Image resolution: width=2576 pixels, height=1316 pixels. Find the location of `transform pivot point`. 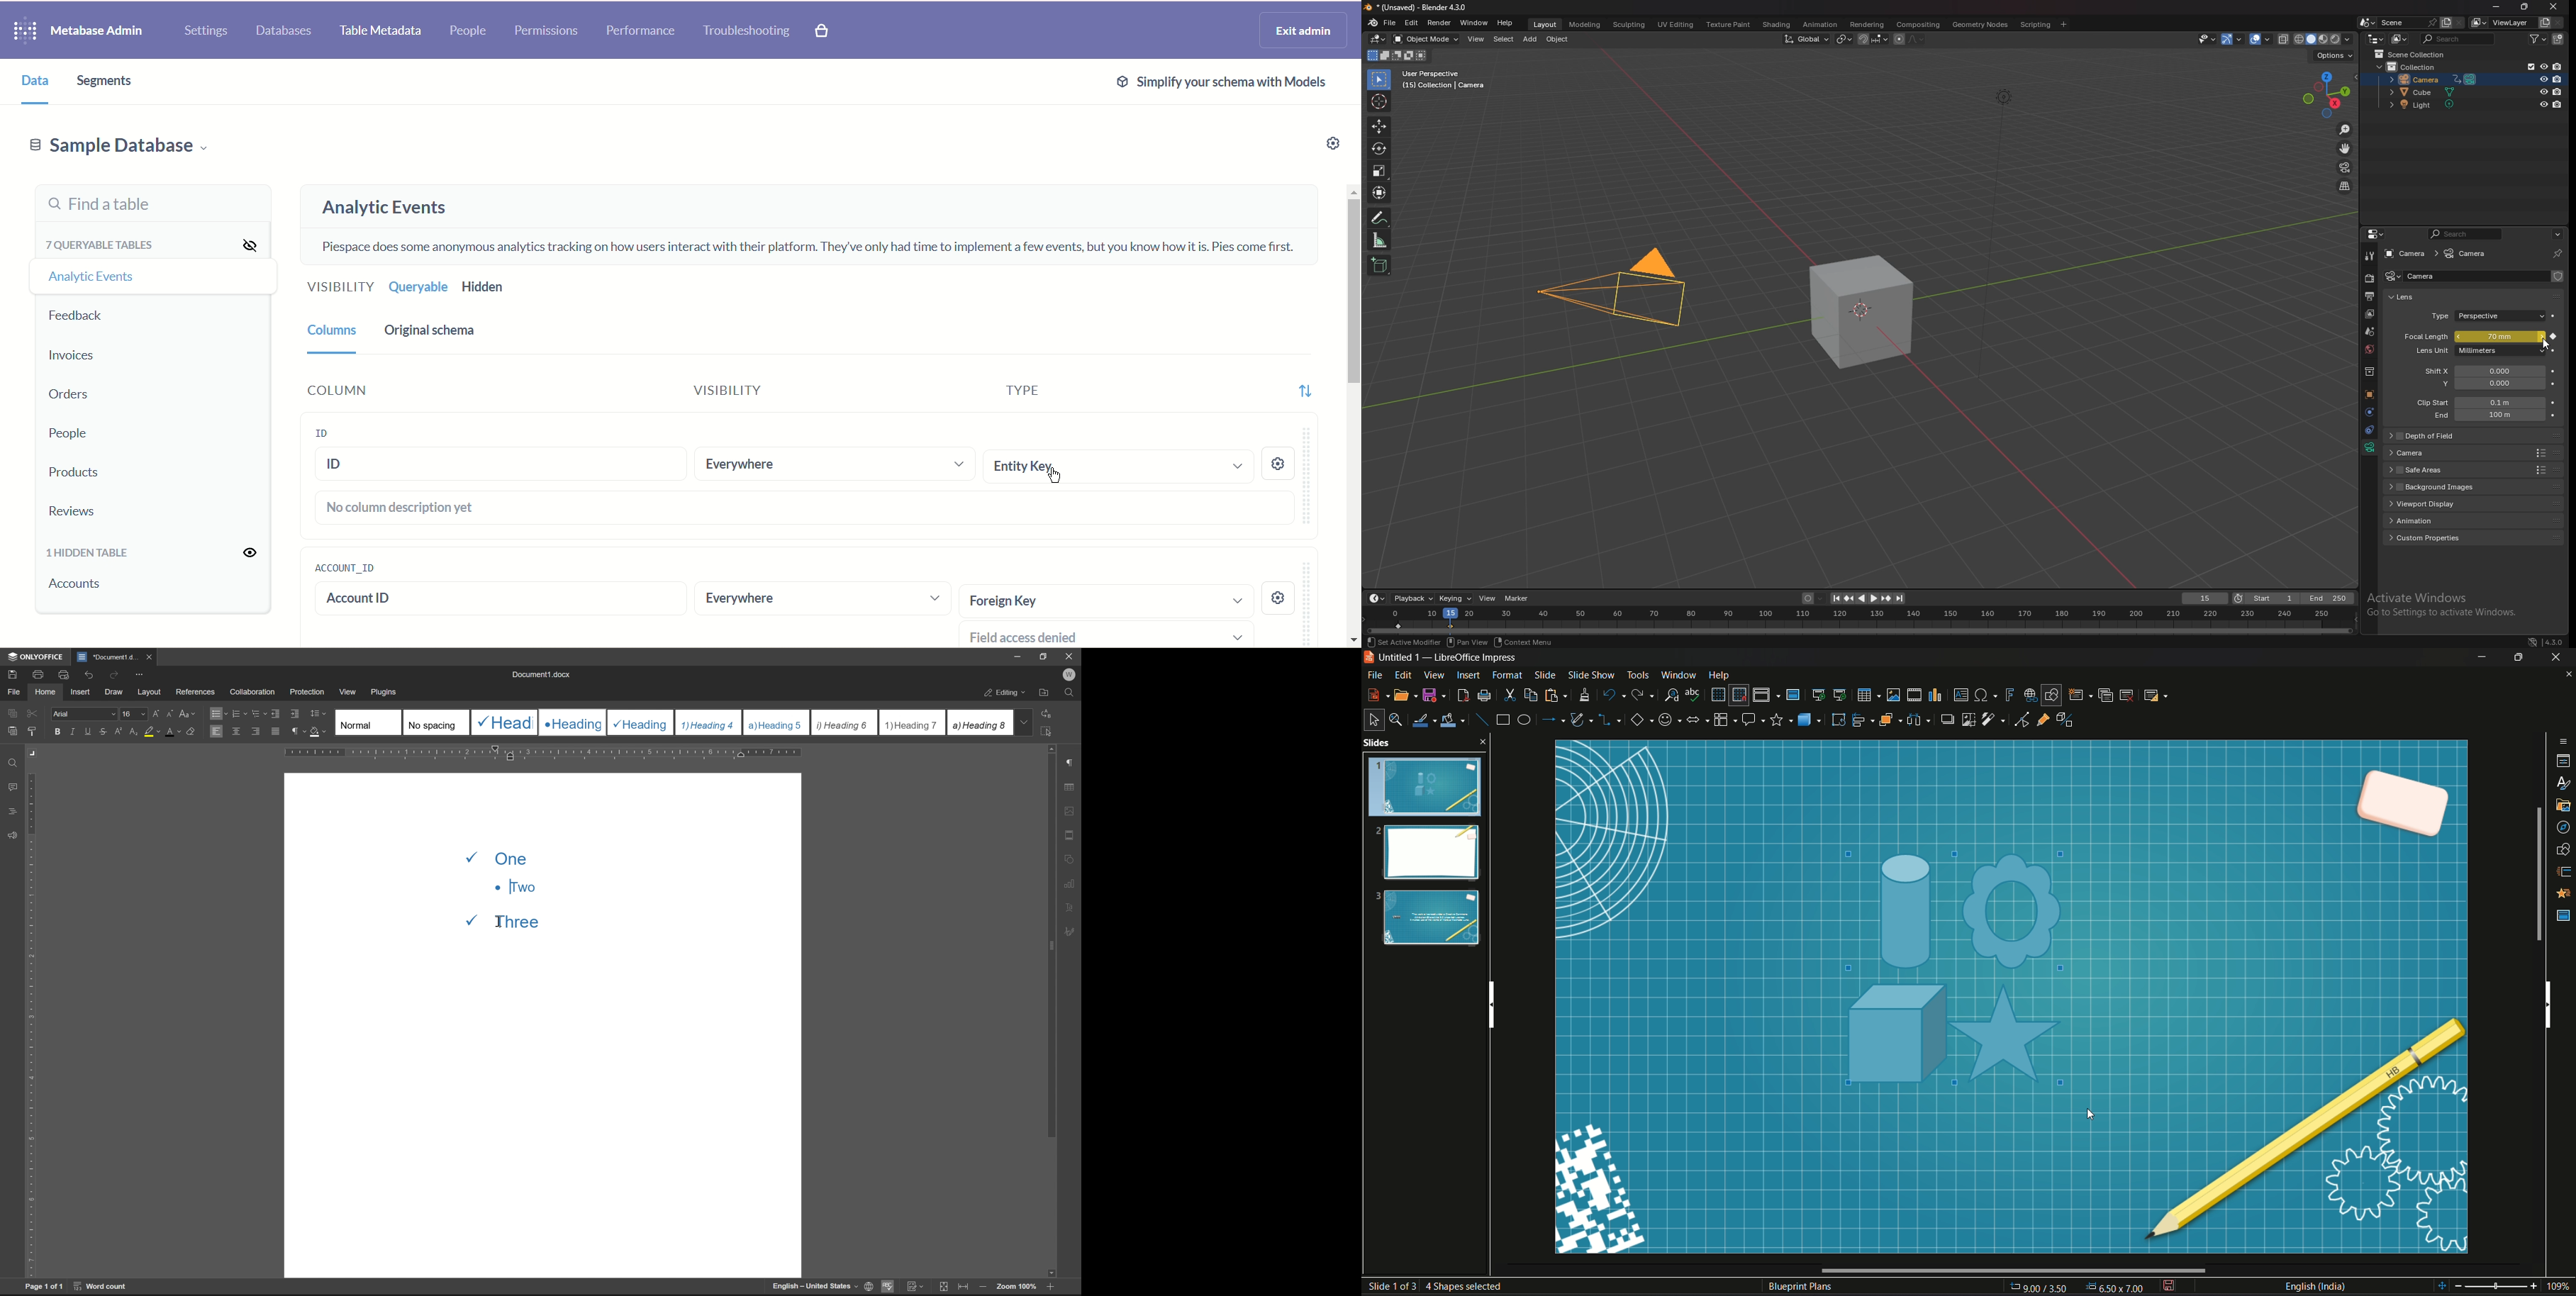

transform pivot point is located at coordinates (1843, 39).